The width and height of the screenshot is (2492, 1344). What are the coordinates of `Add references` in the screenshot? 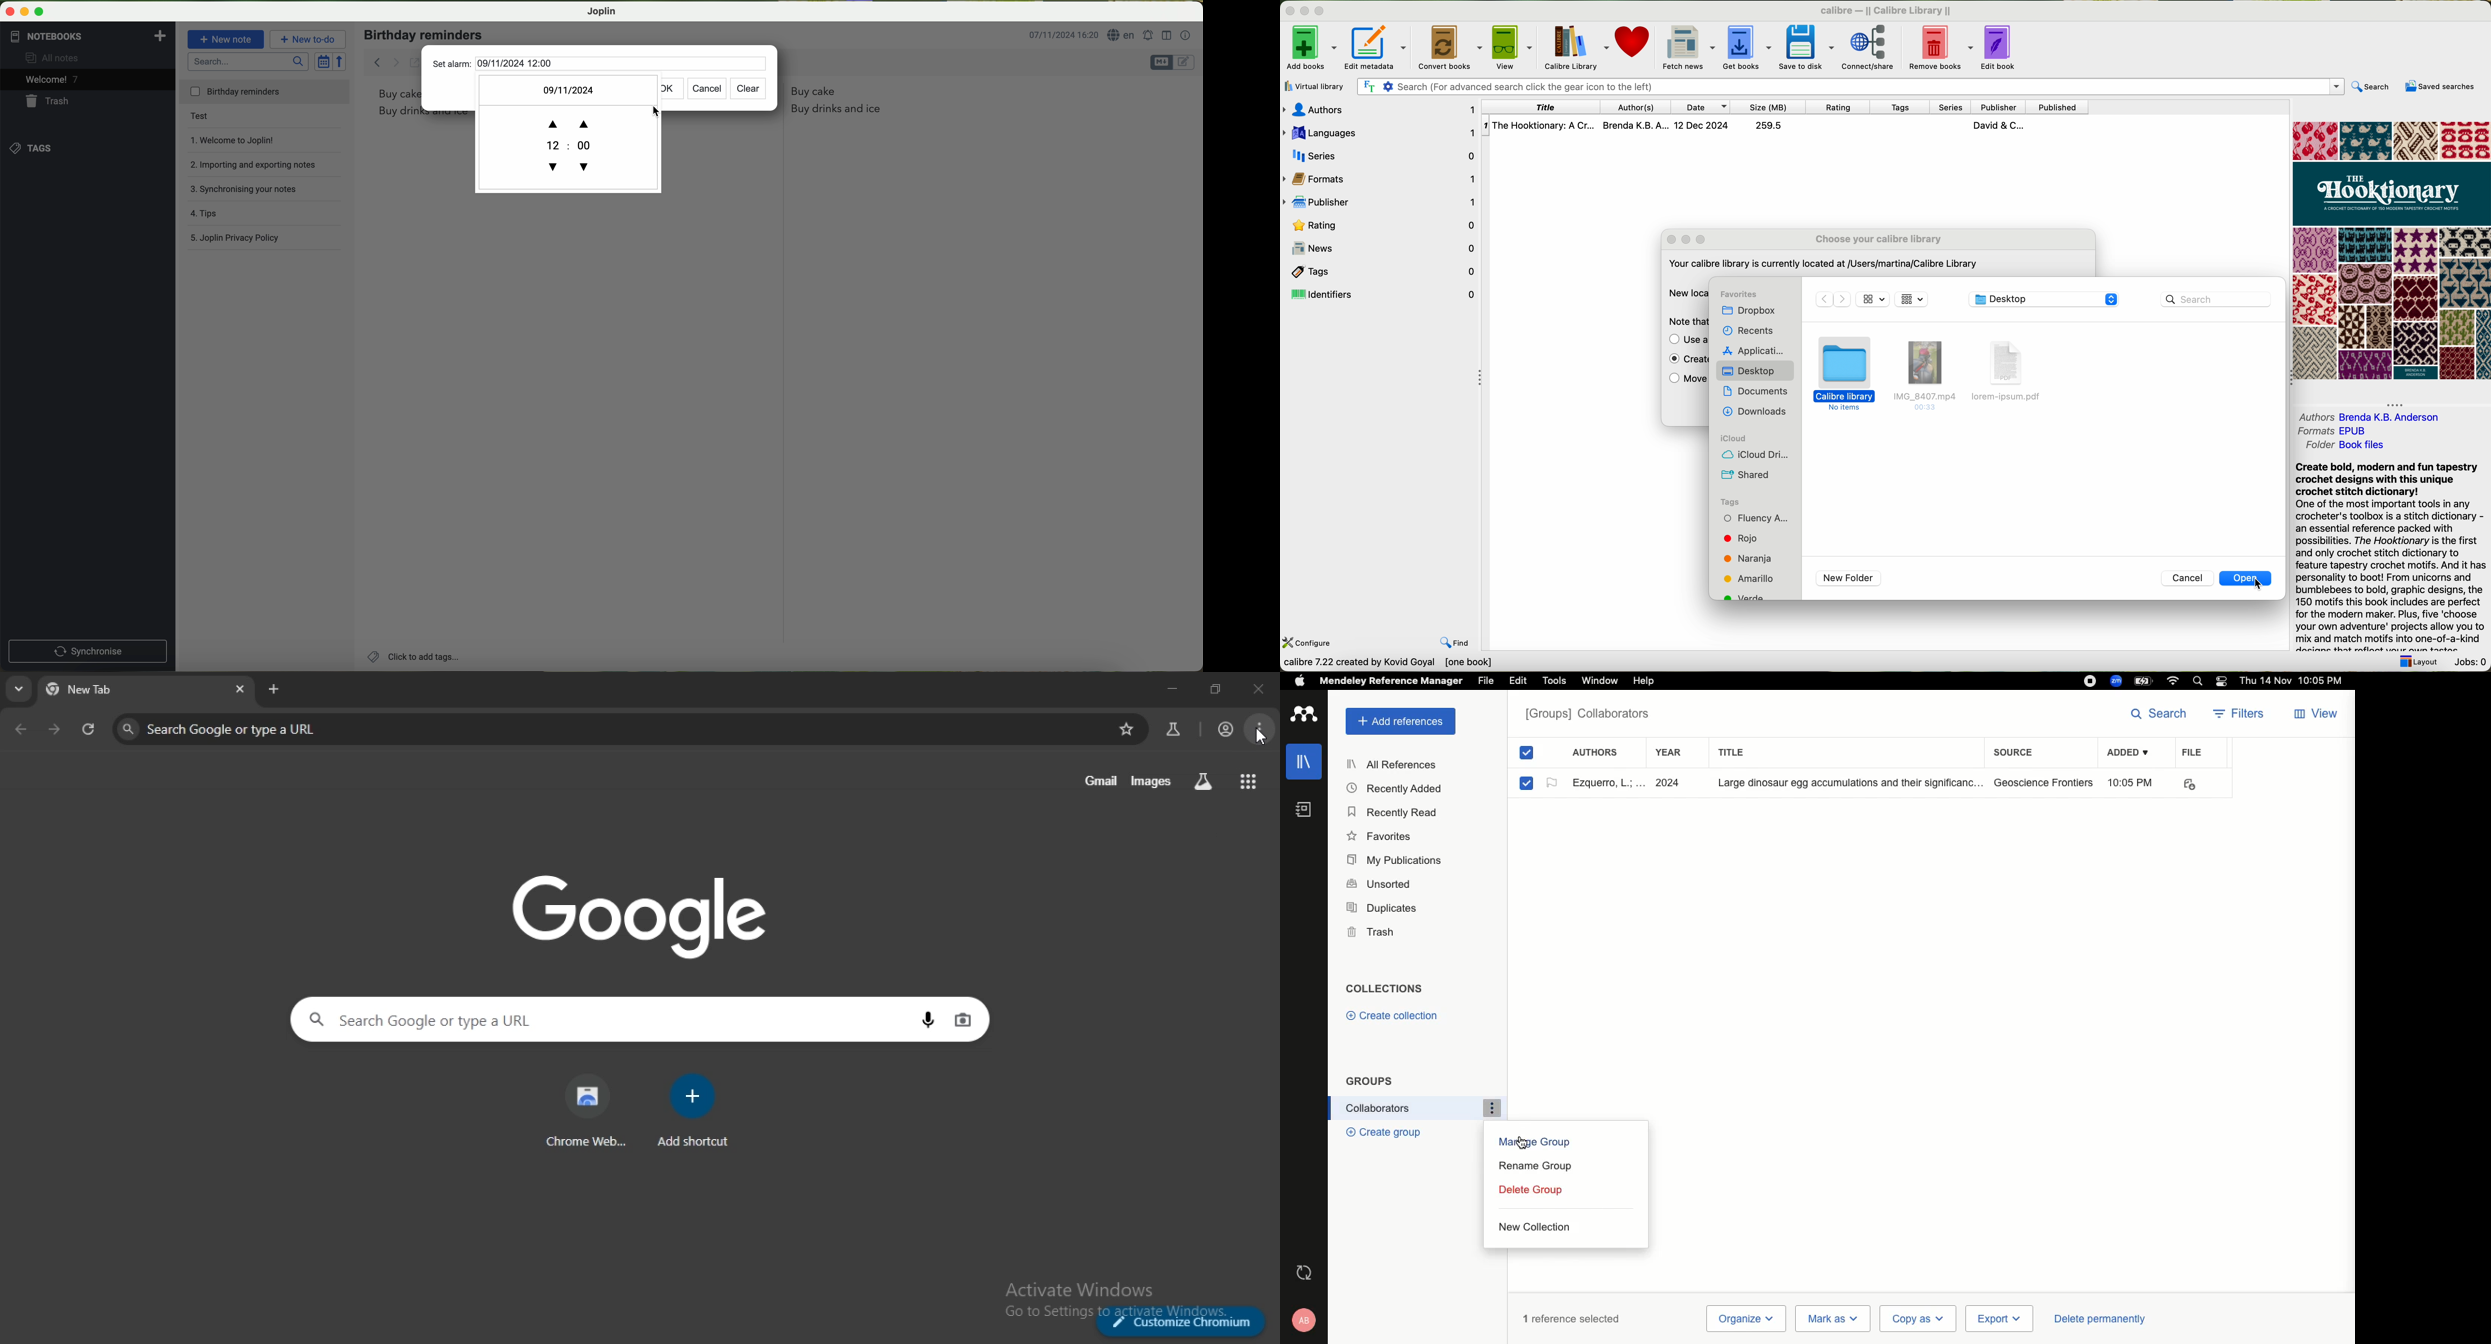 It's located at (1397, 721).